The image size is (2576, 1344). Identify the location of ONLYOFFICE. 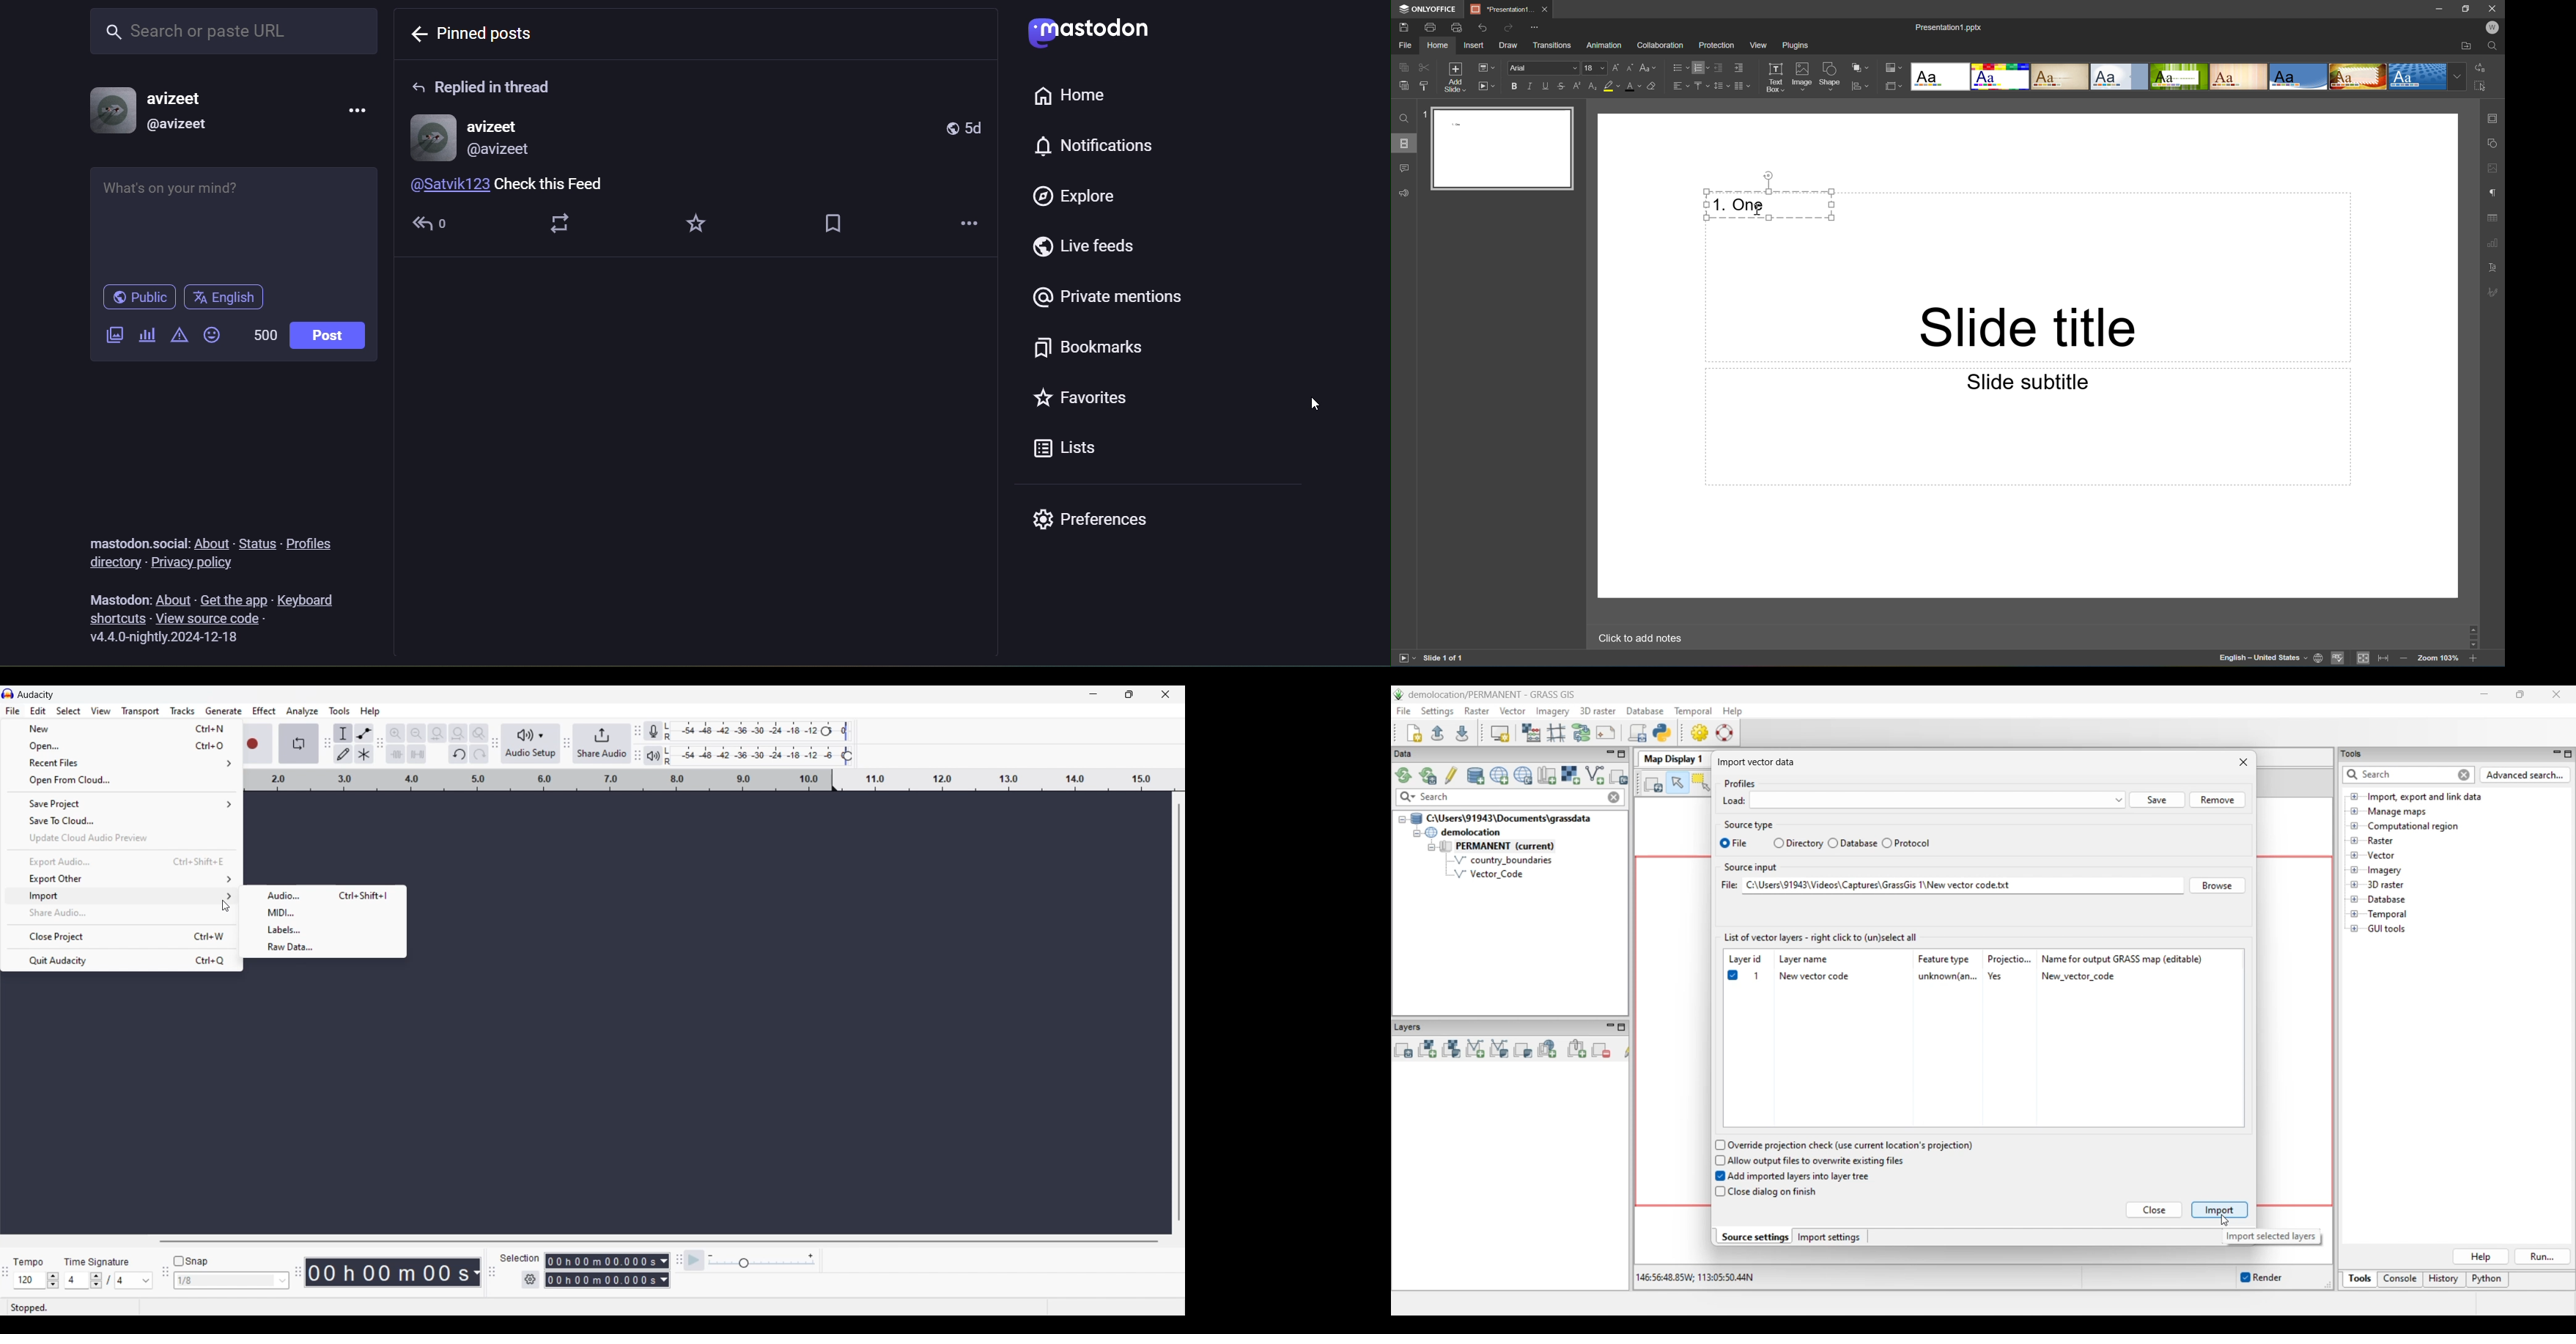
(1430, 10).